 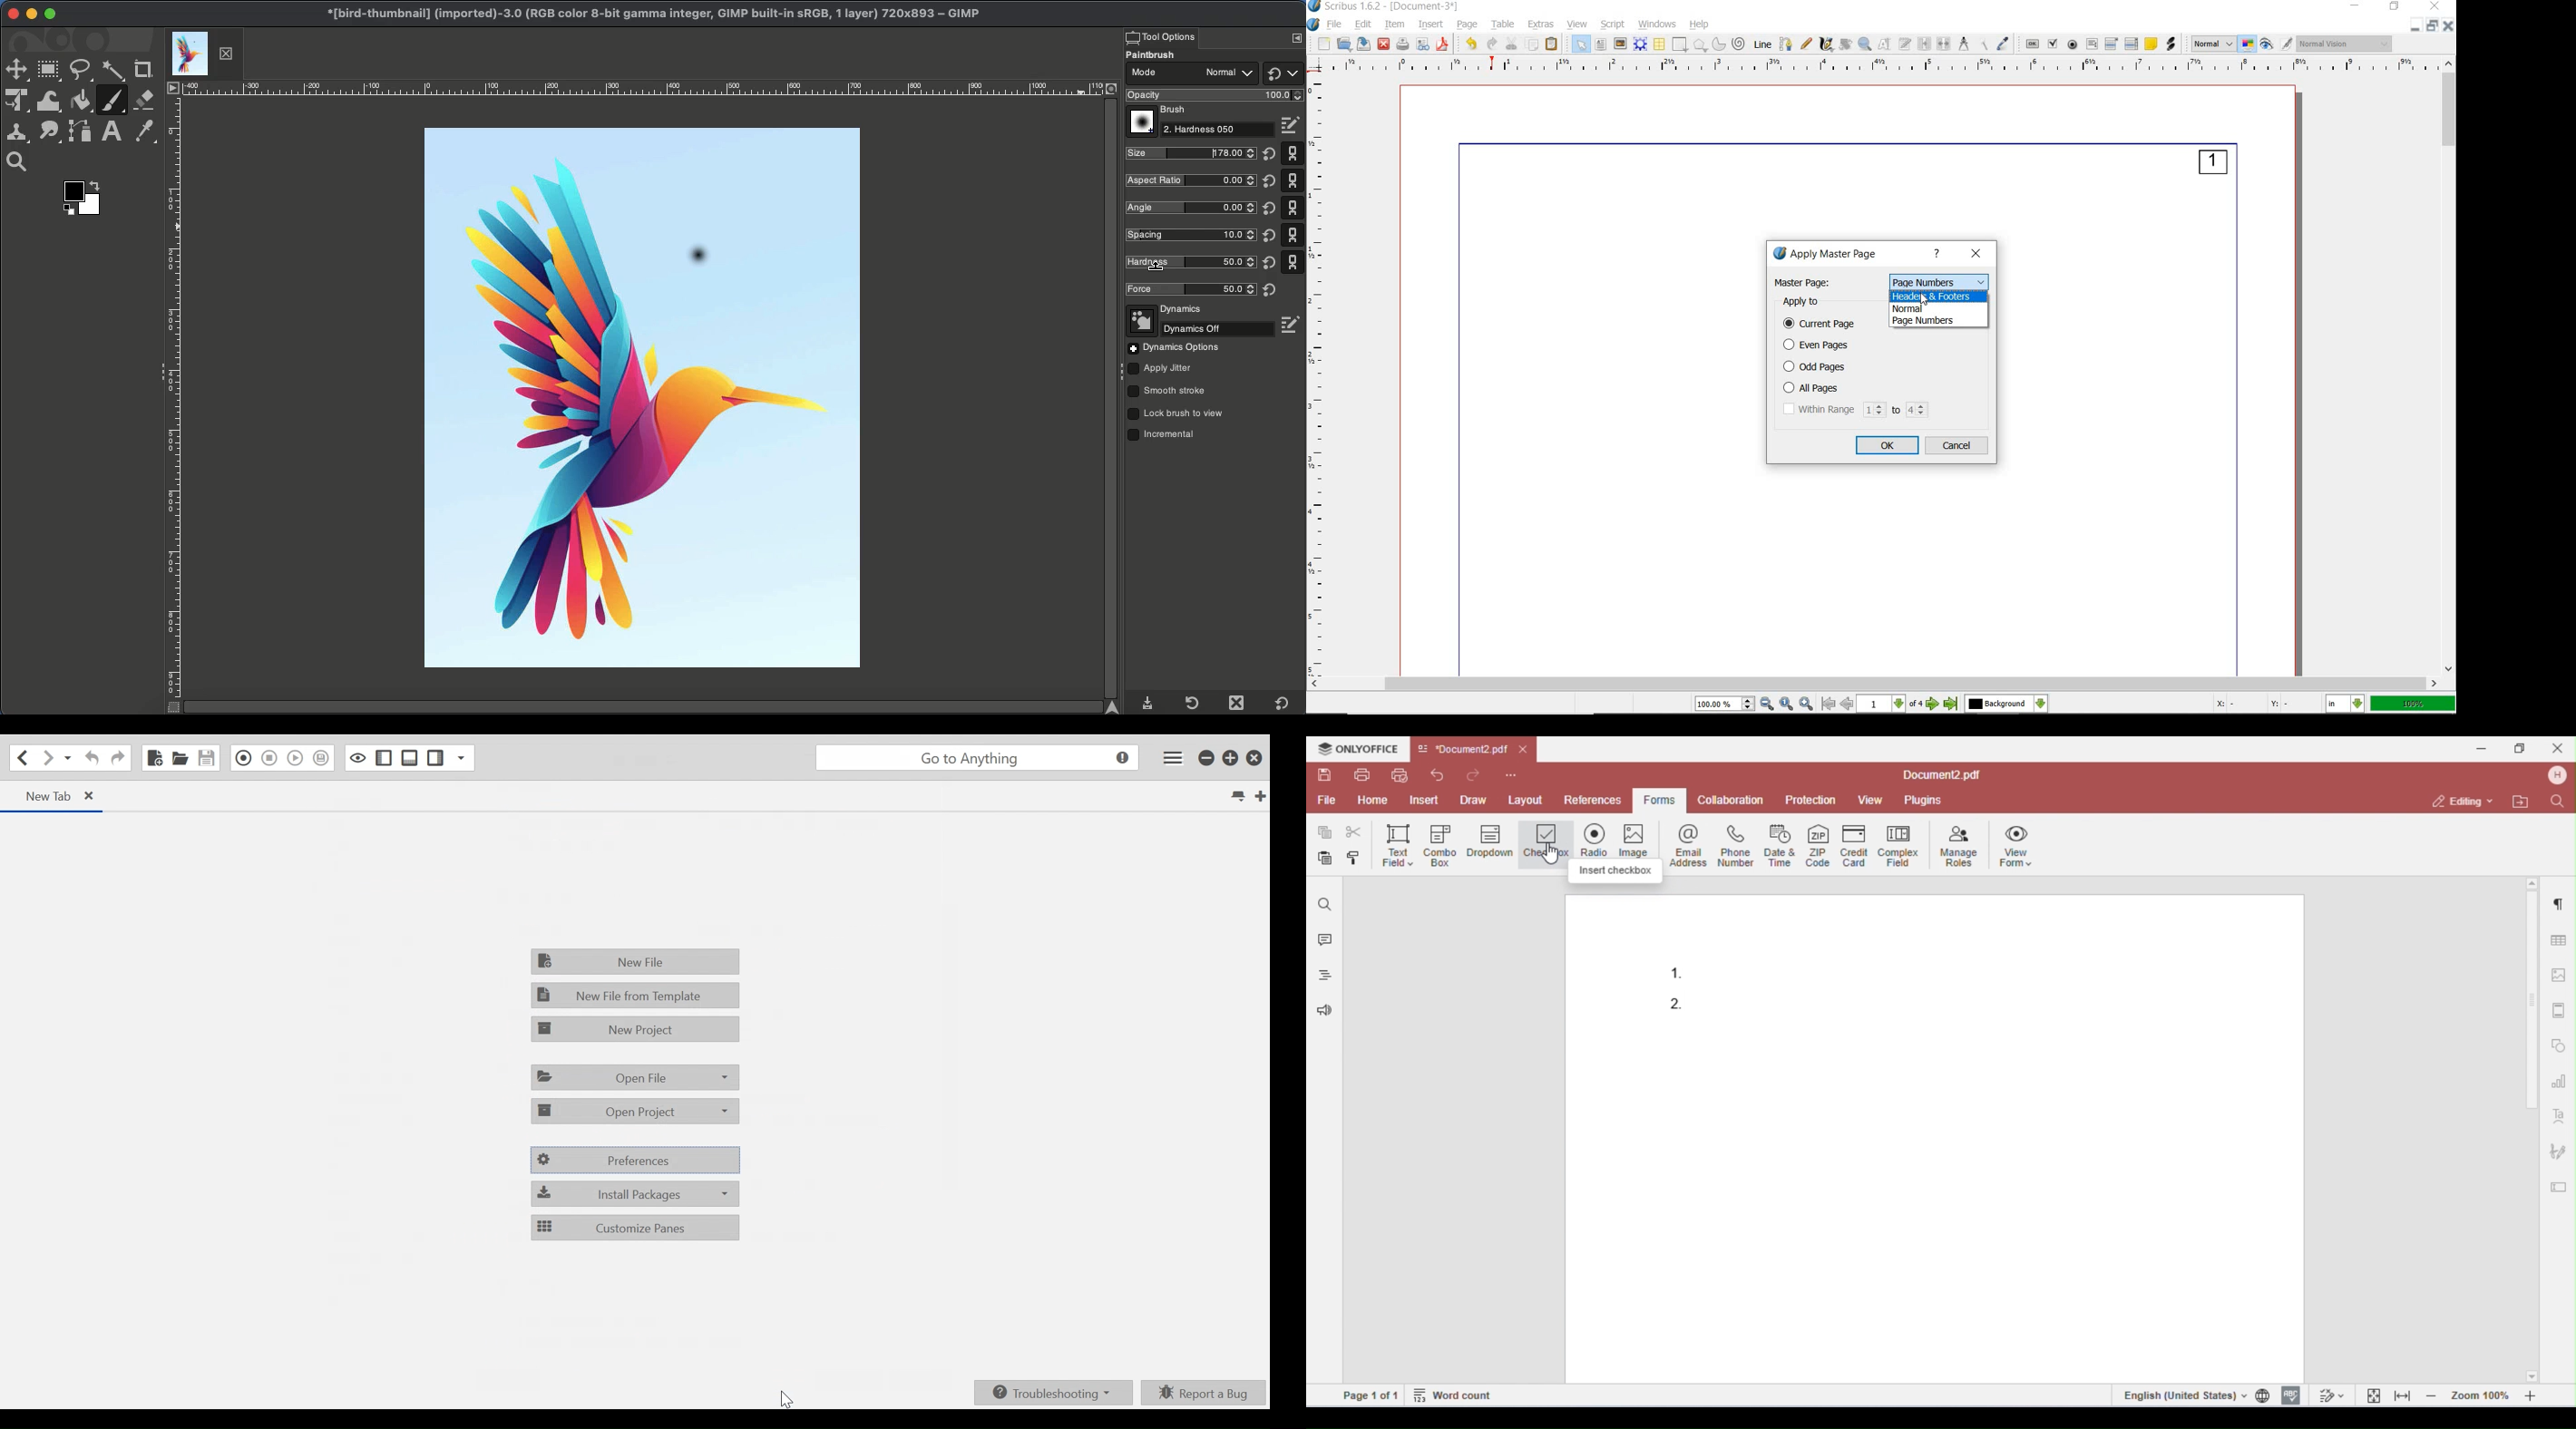 I want to click on copy item properties, so click(x=1983, y=44).